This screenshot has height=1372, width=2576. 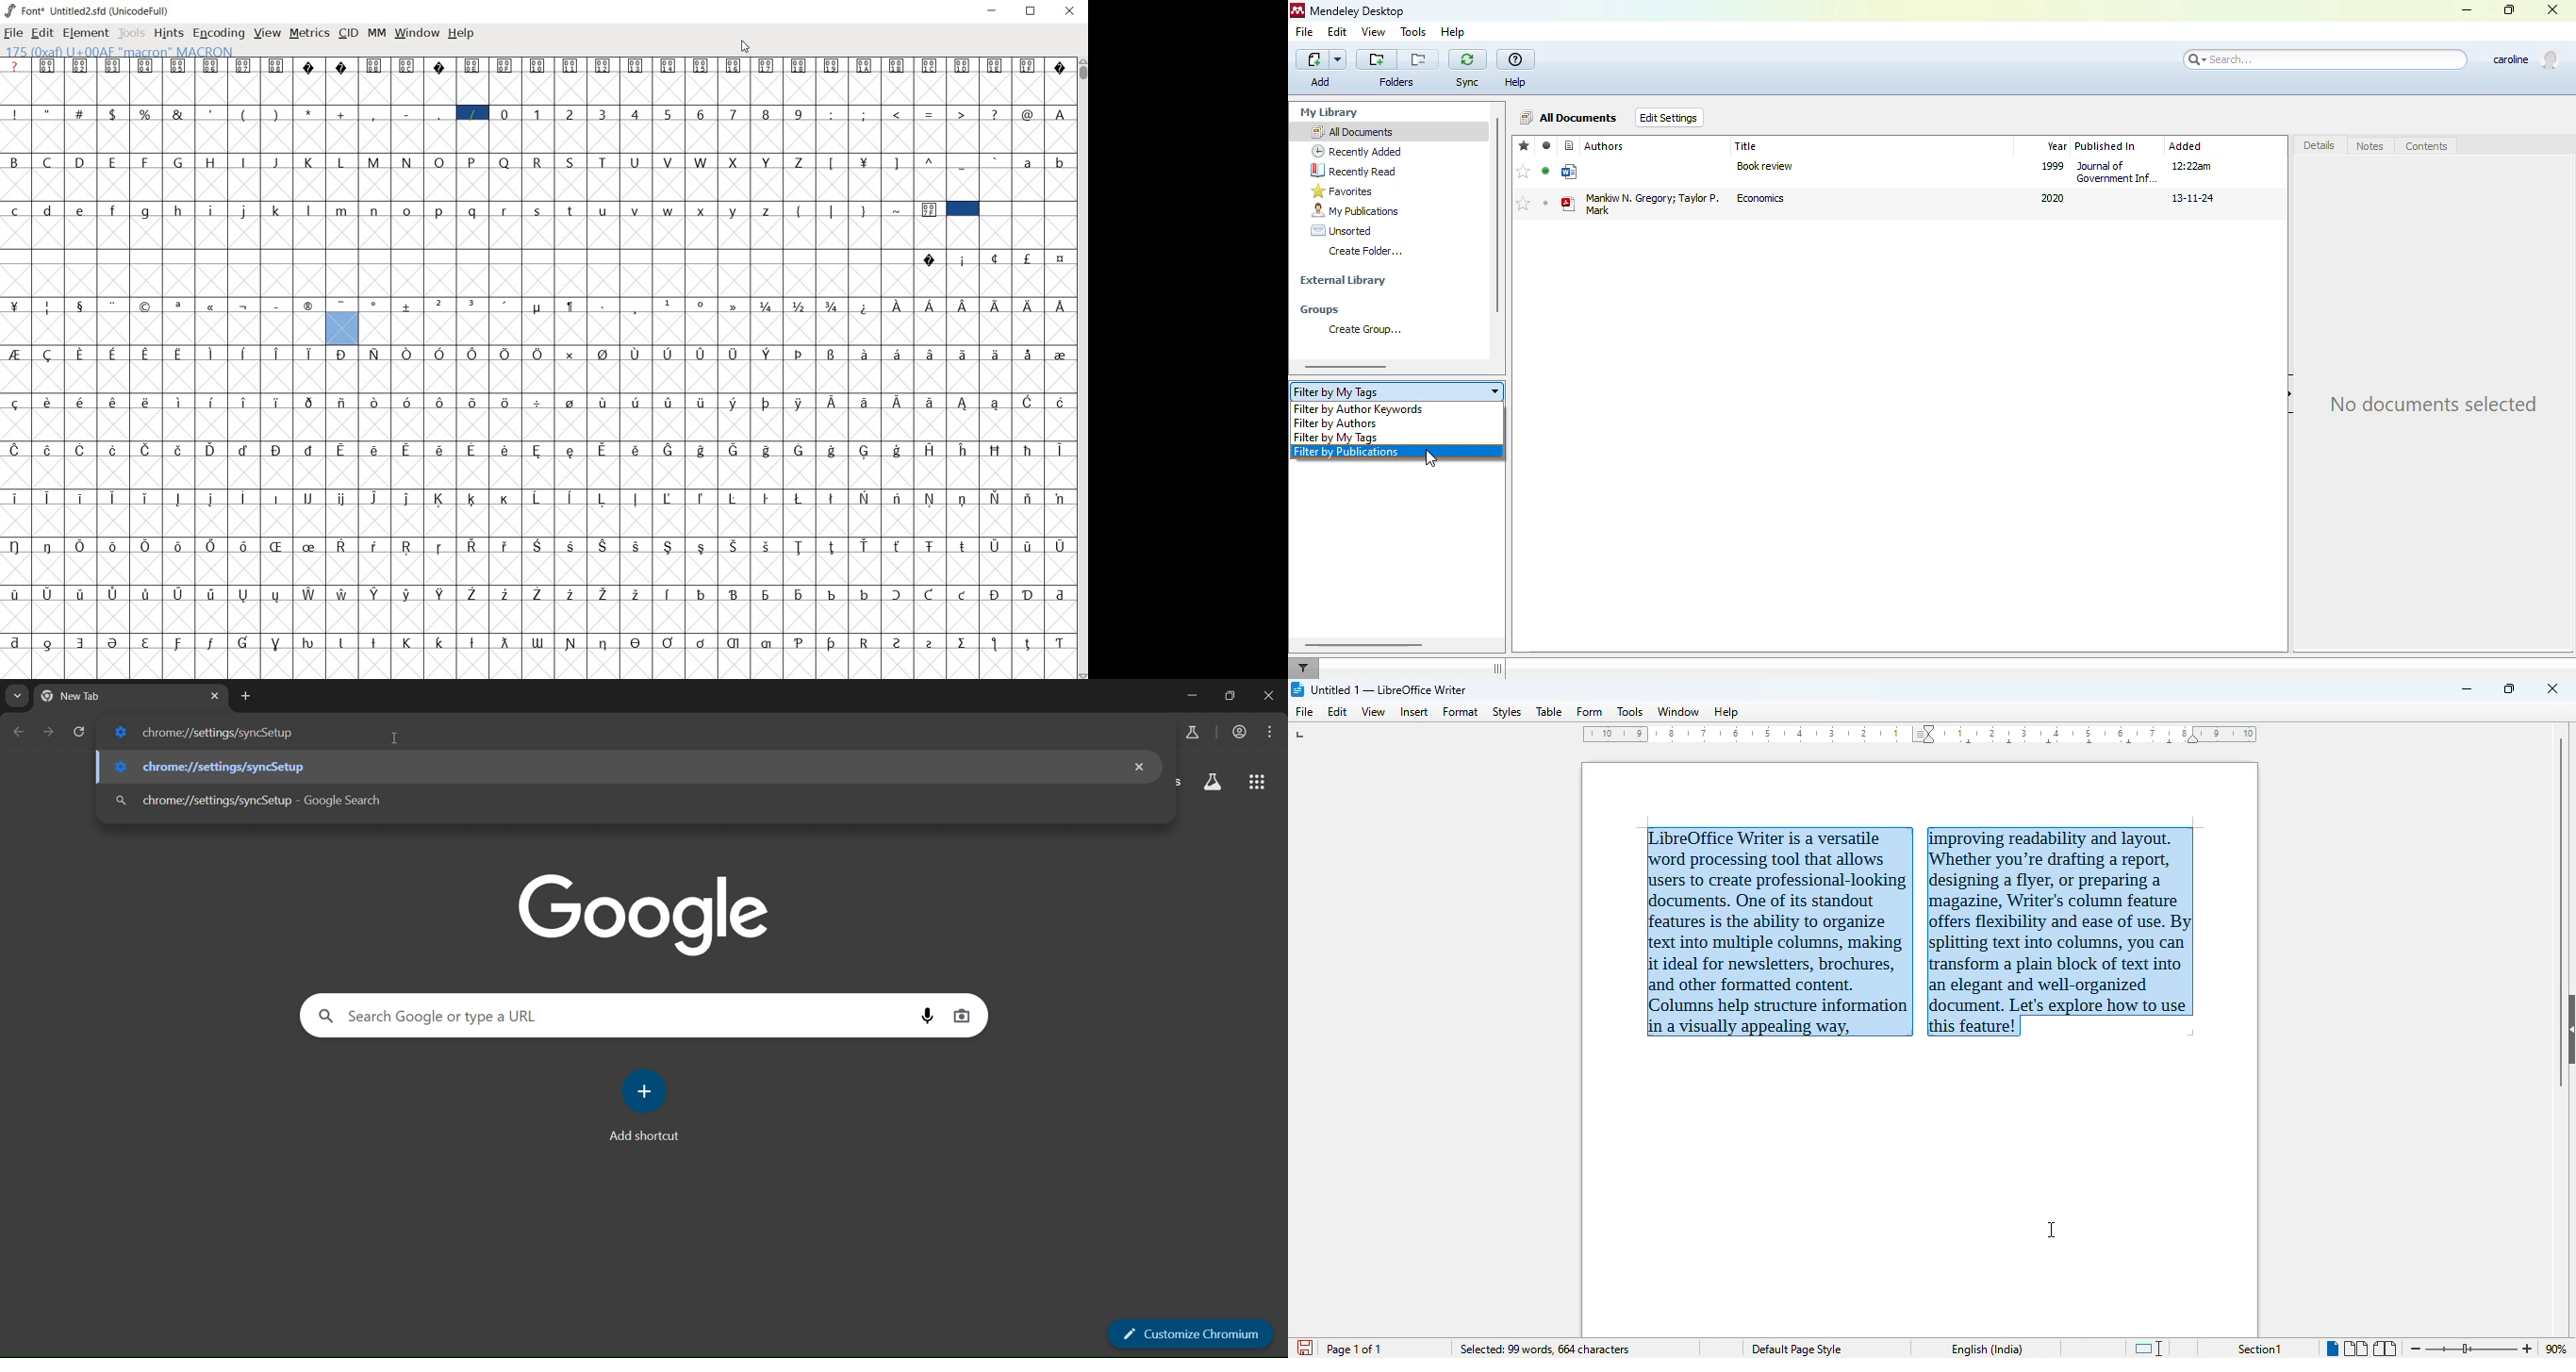 I want to click on Q, so click(x=505, y=161).